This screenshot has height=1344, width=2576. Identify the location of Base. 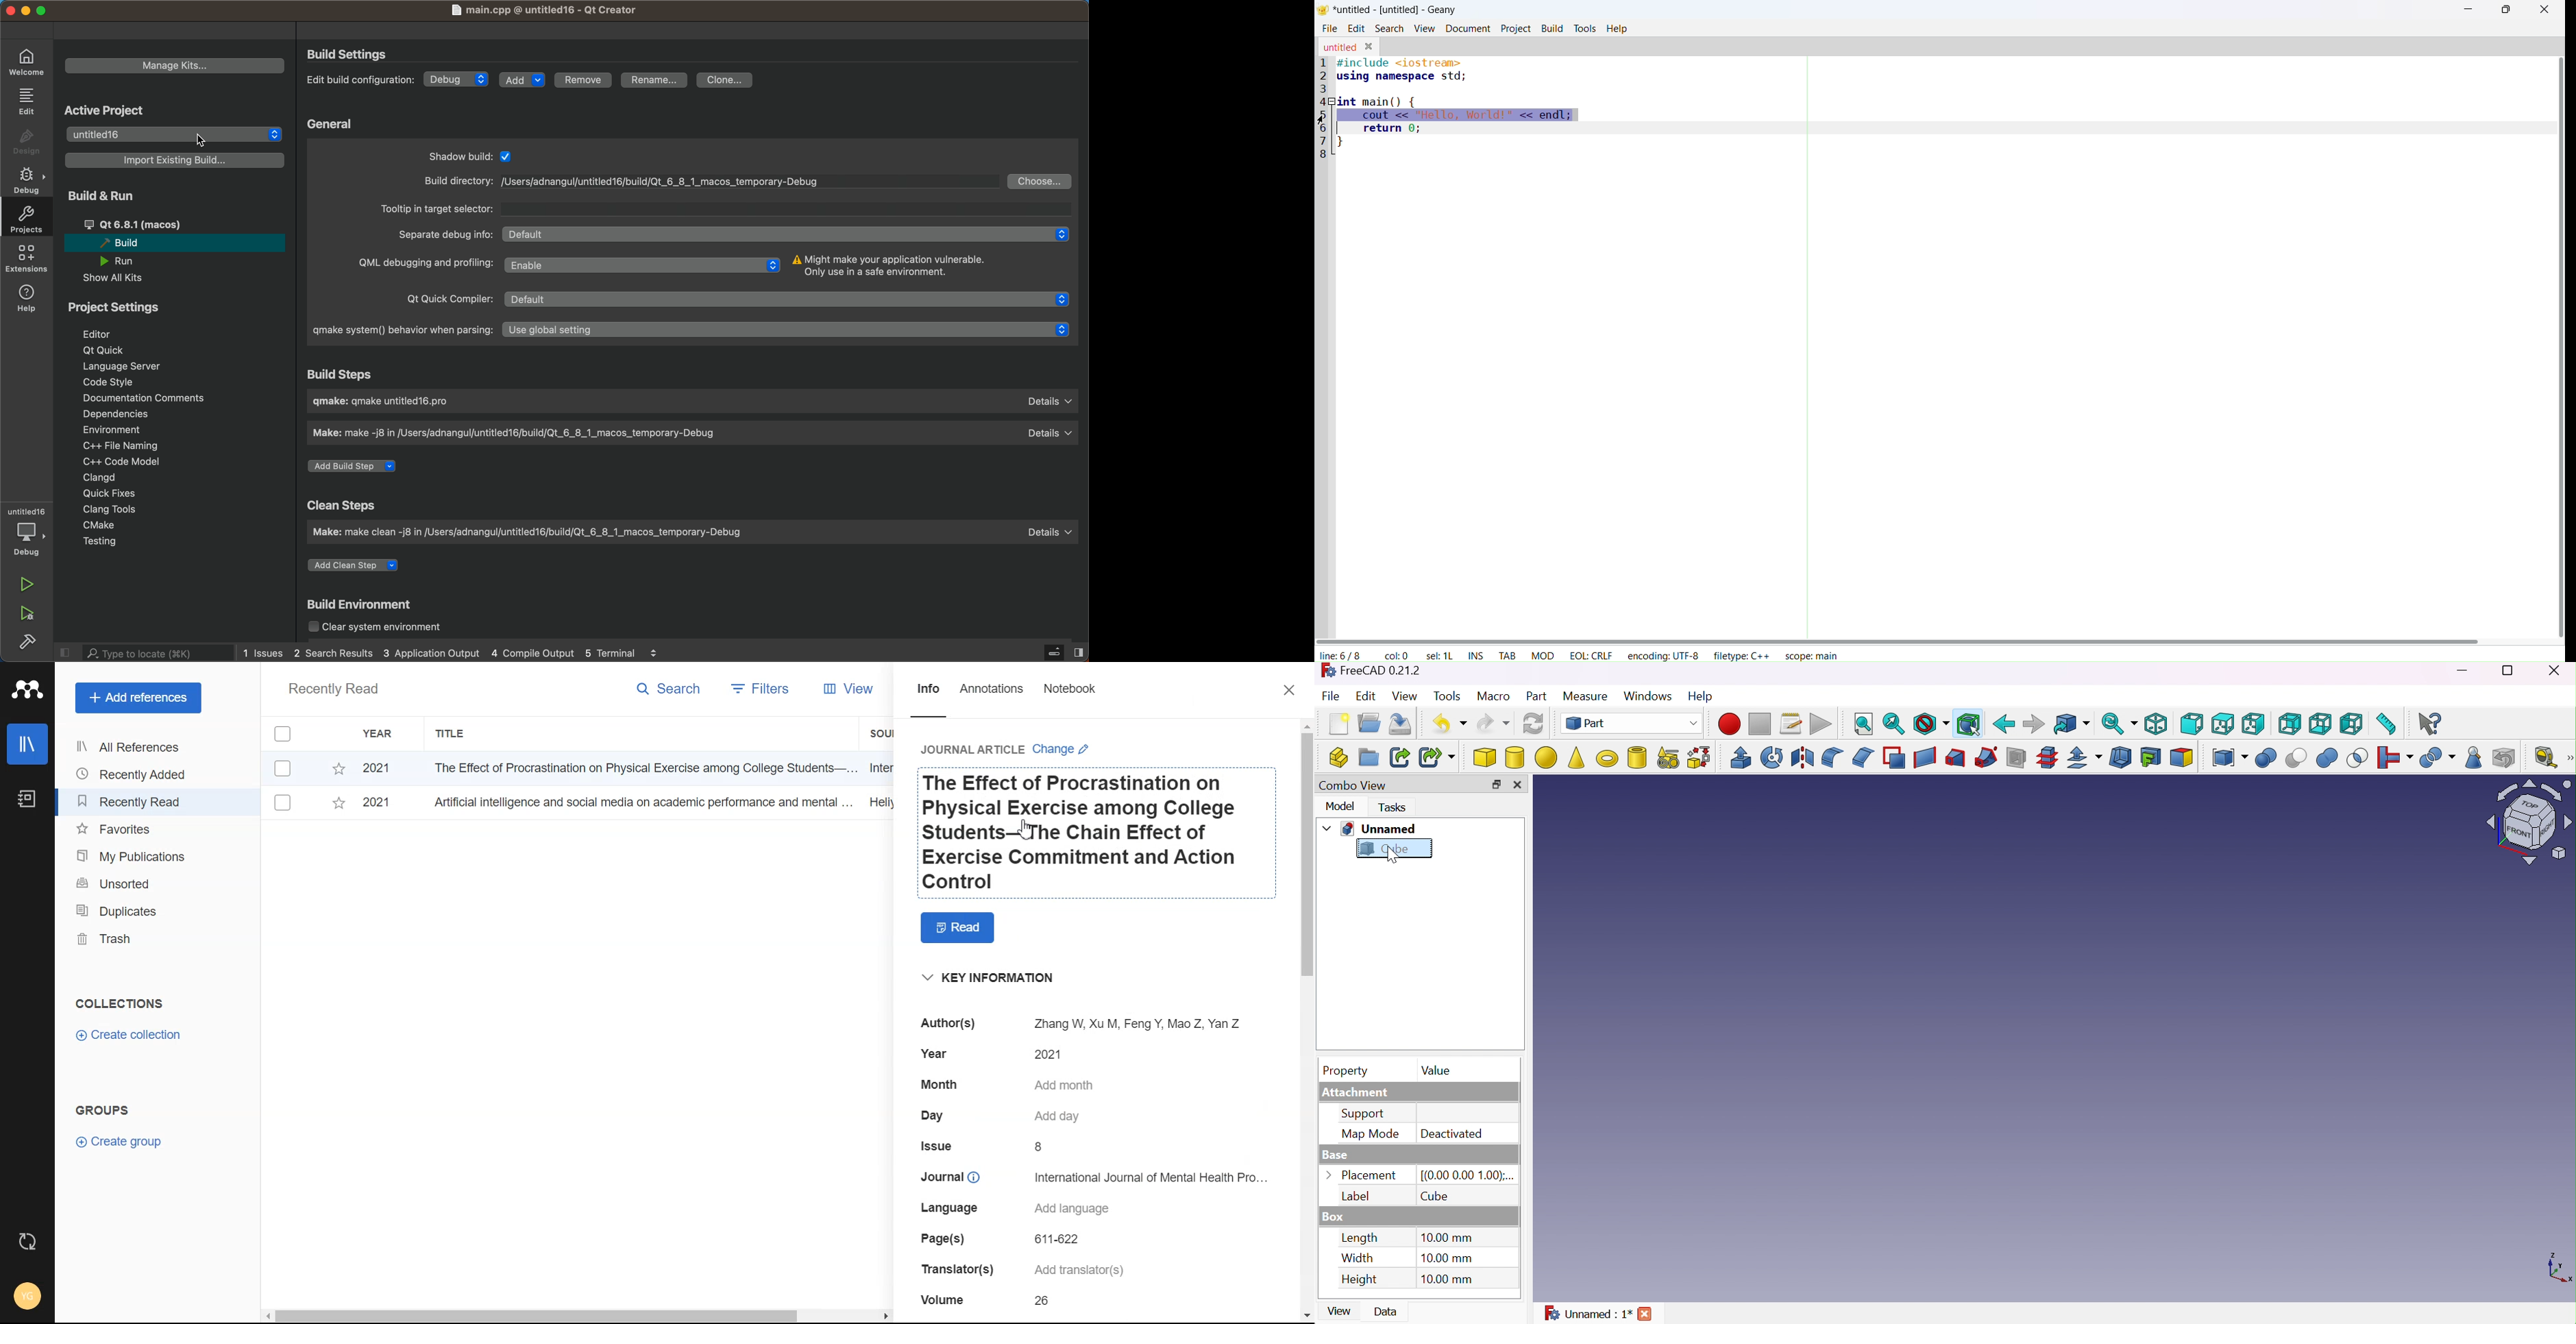
(1333, 1156).